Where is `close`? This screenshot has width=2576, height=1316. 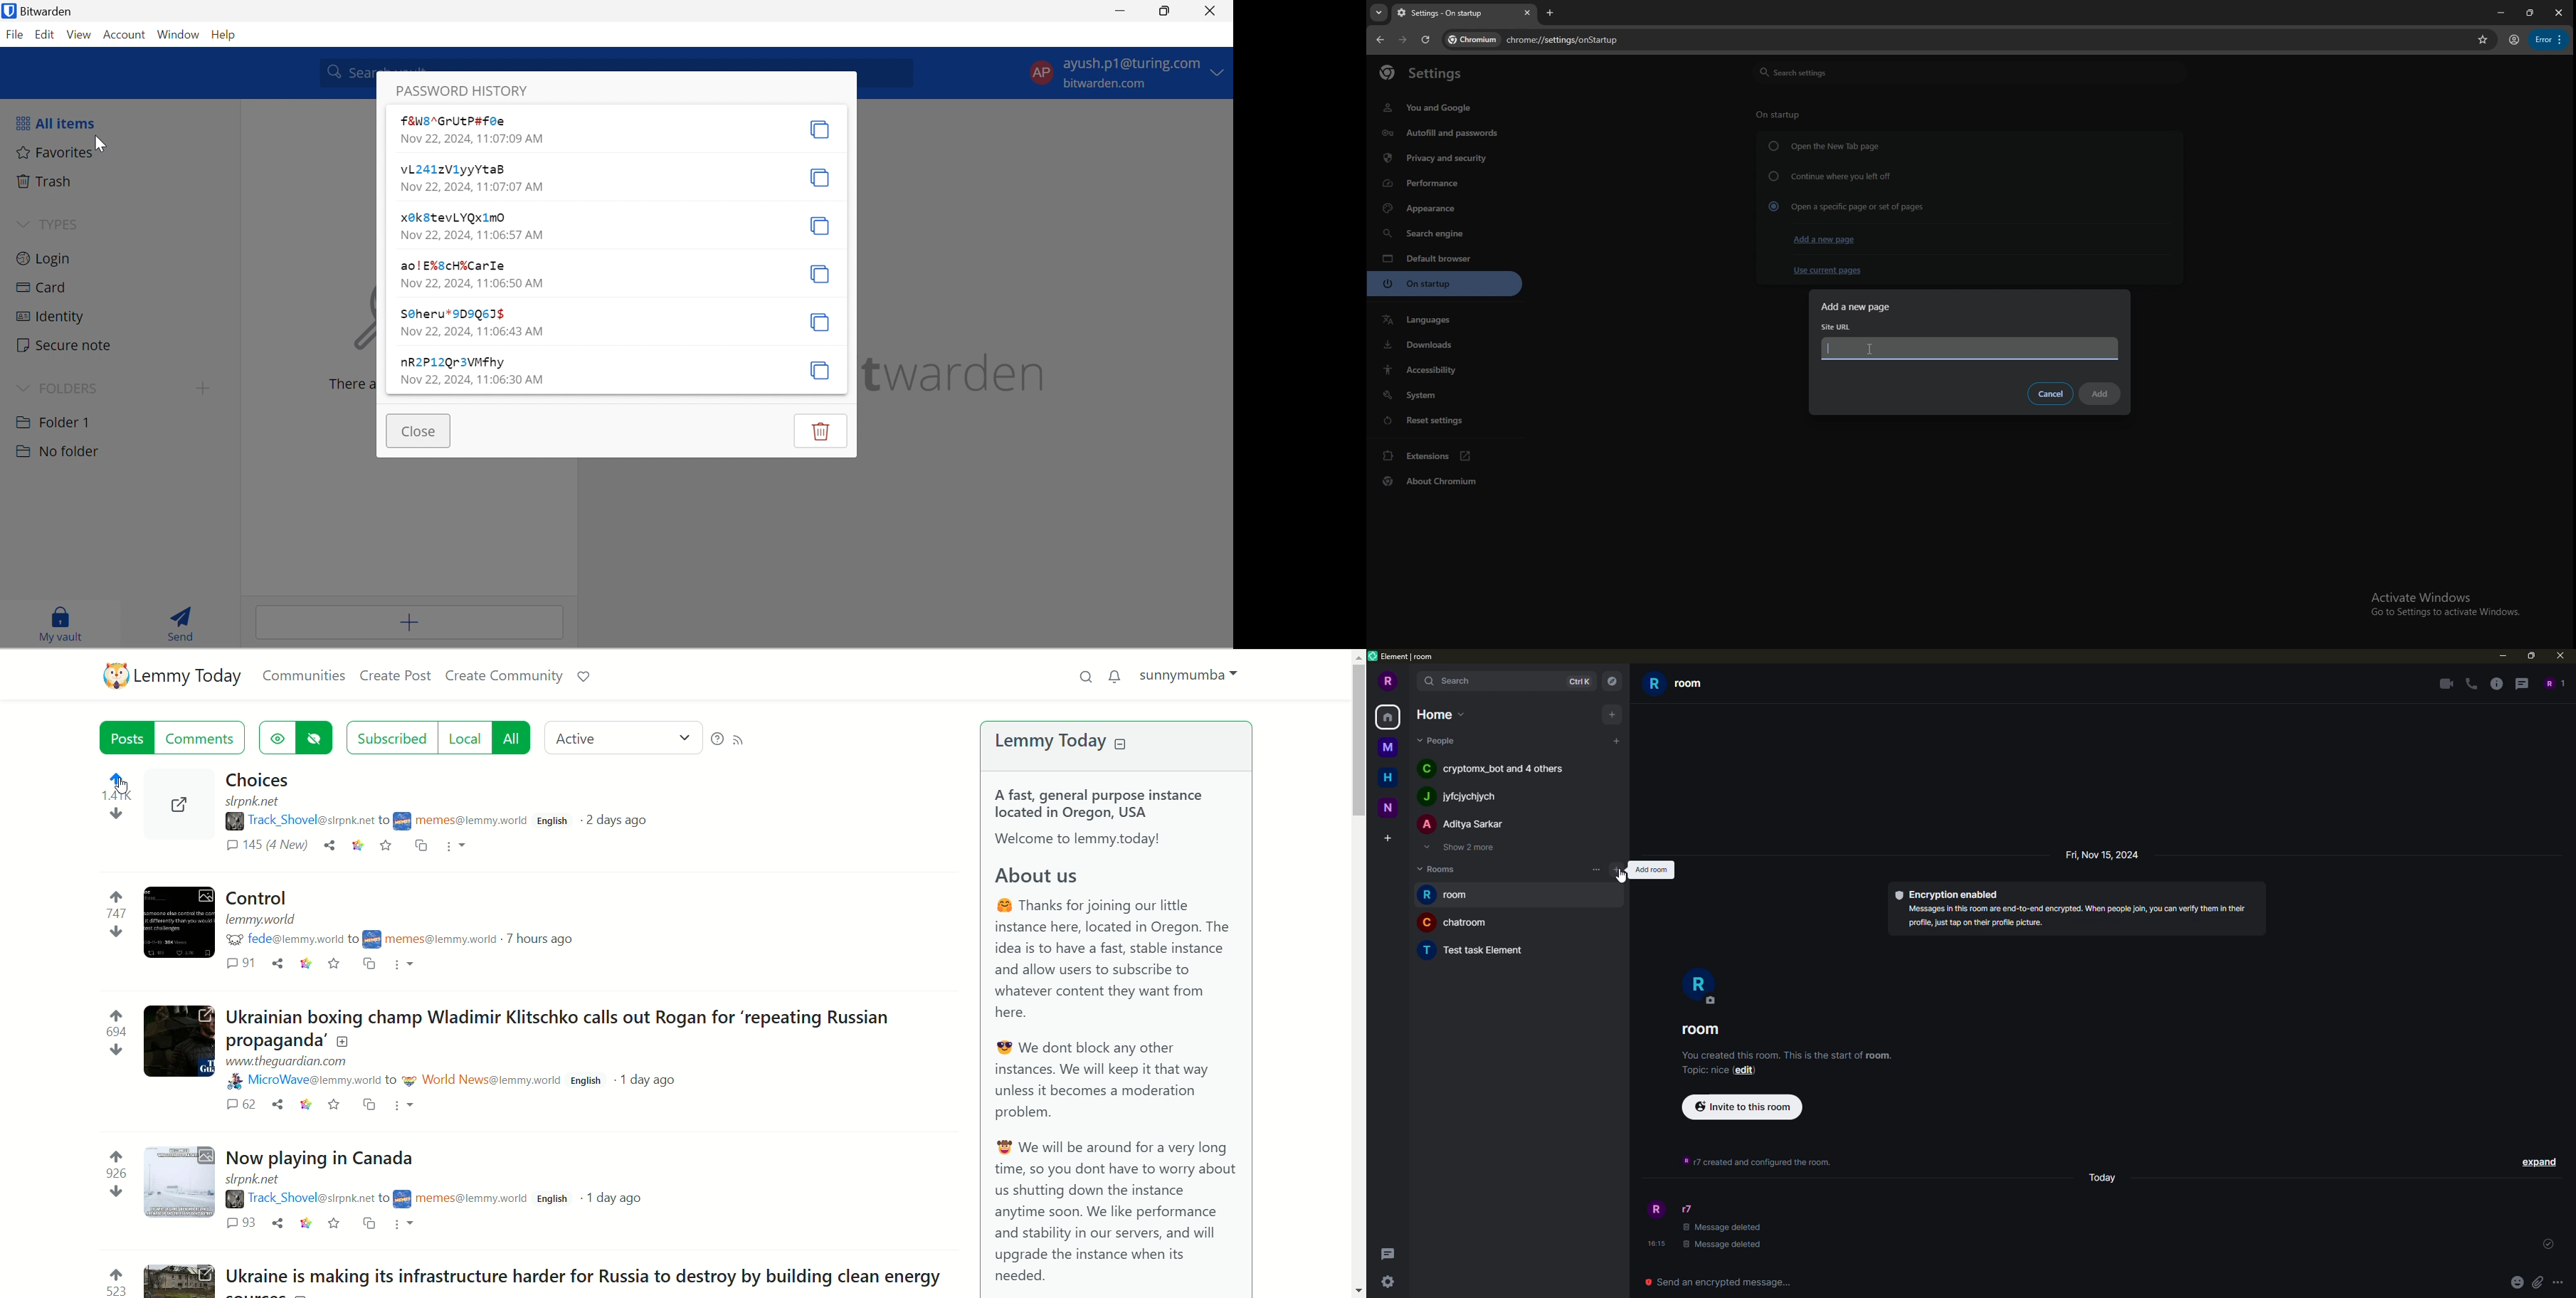 close is located at coordinates (2559, 655).